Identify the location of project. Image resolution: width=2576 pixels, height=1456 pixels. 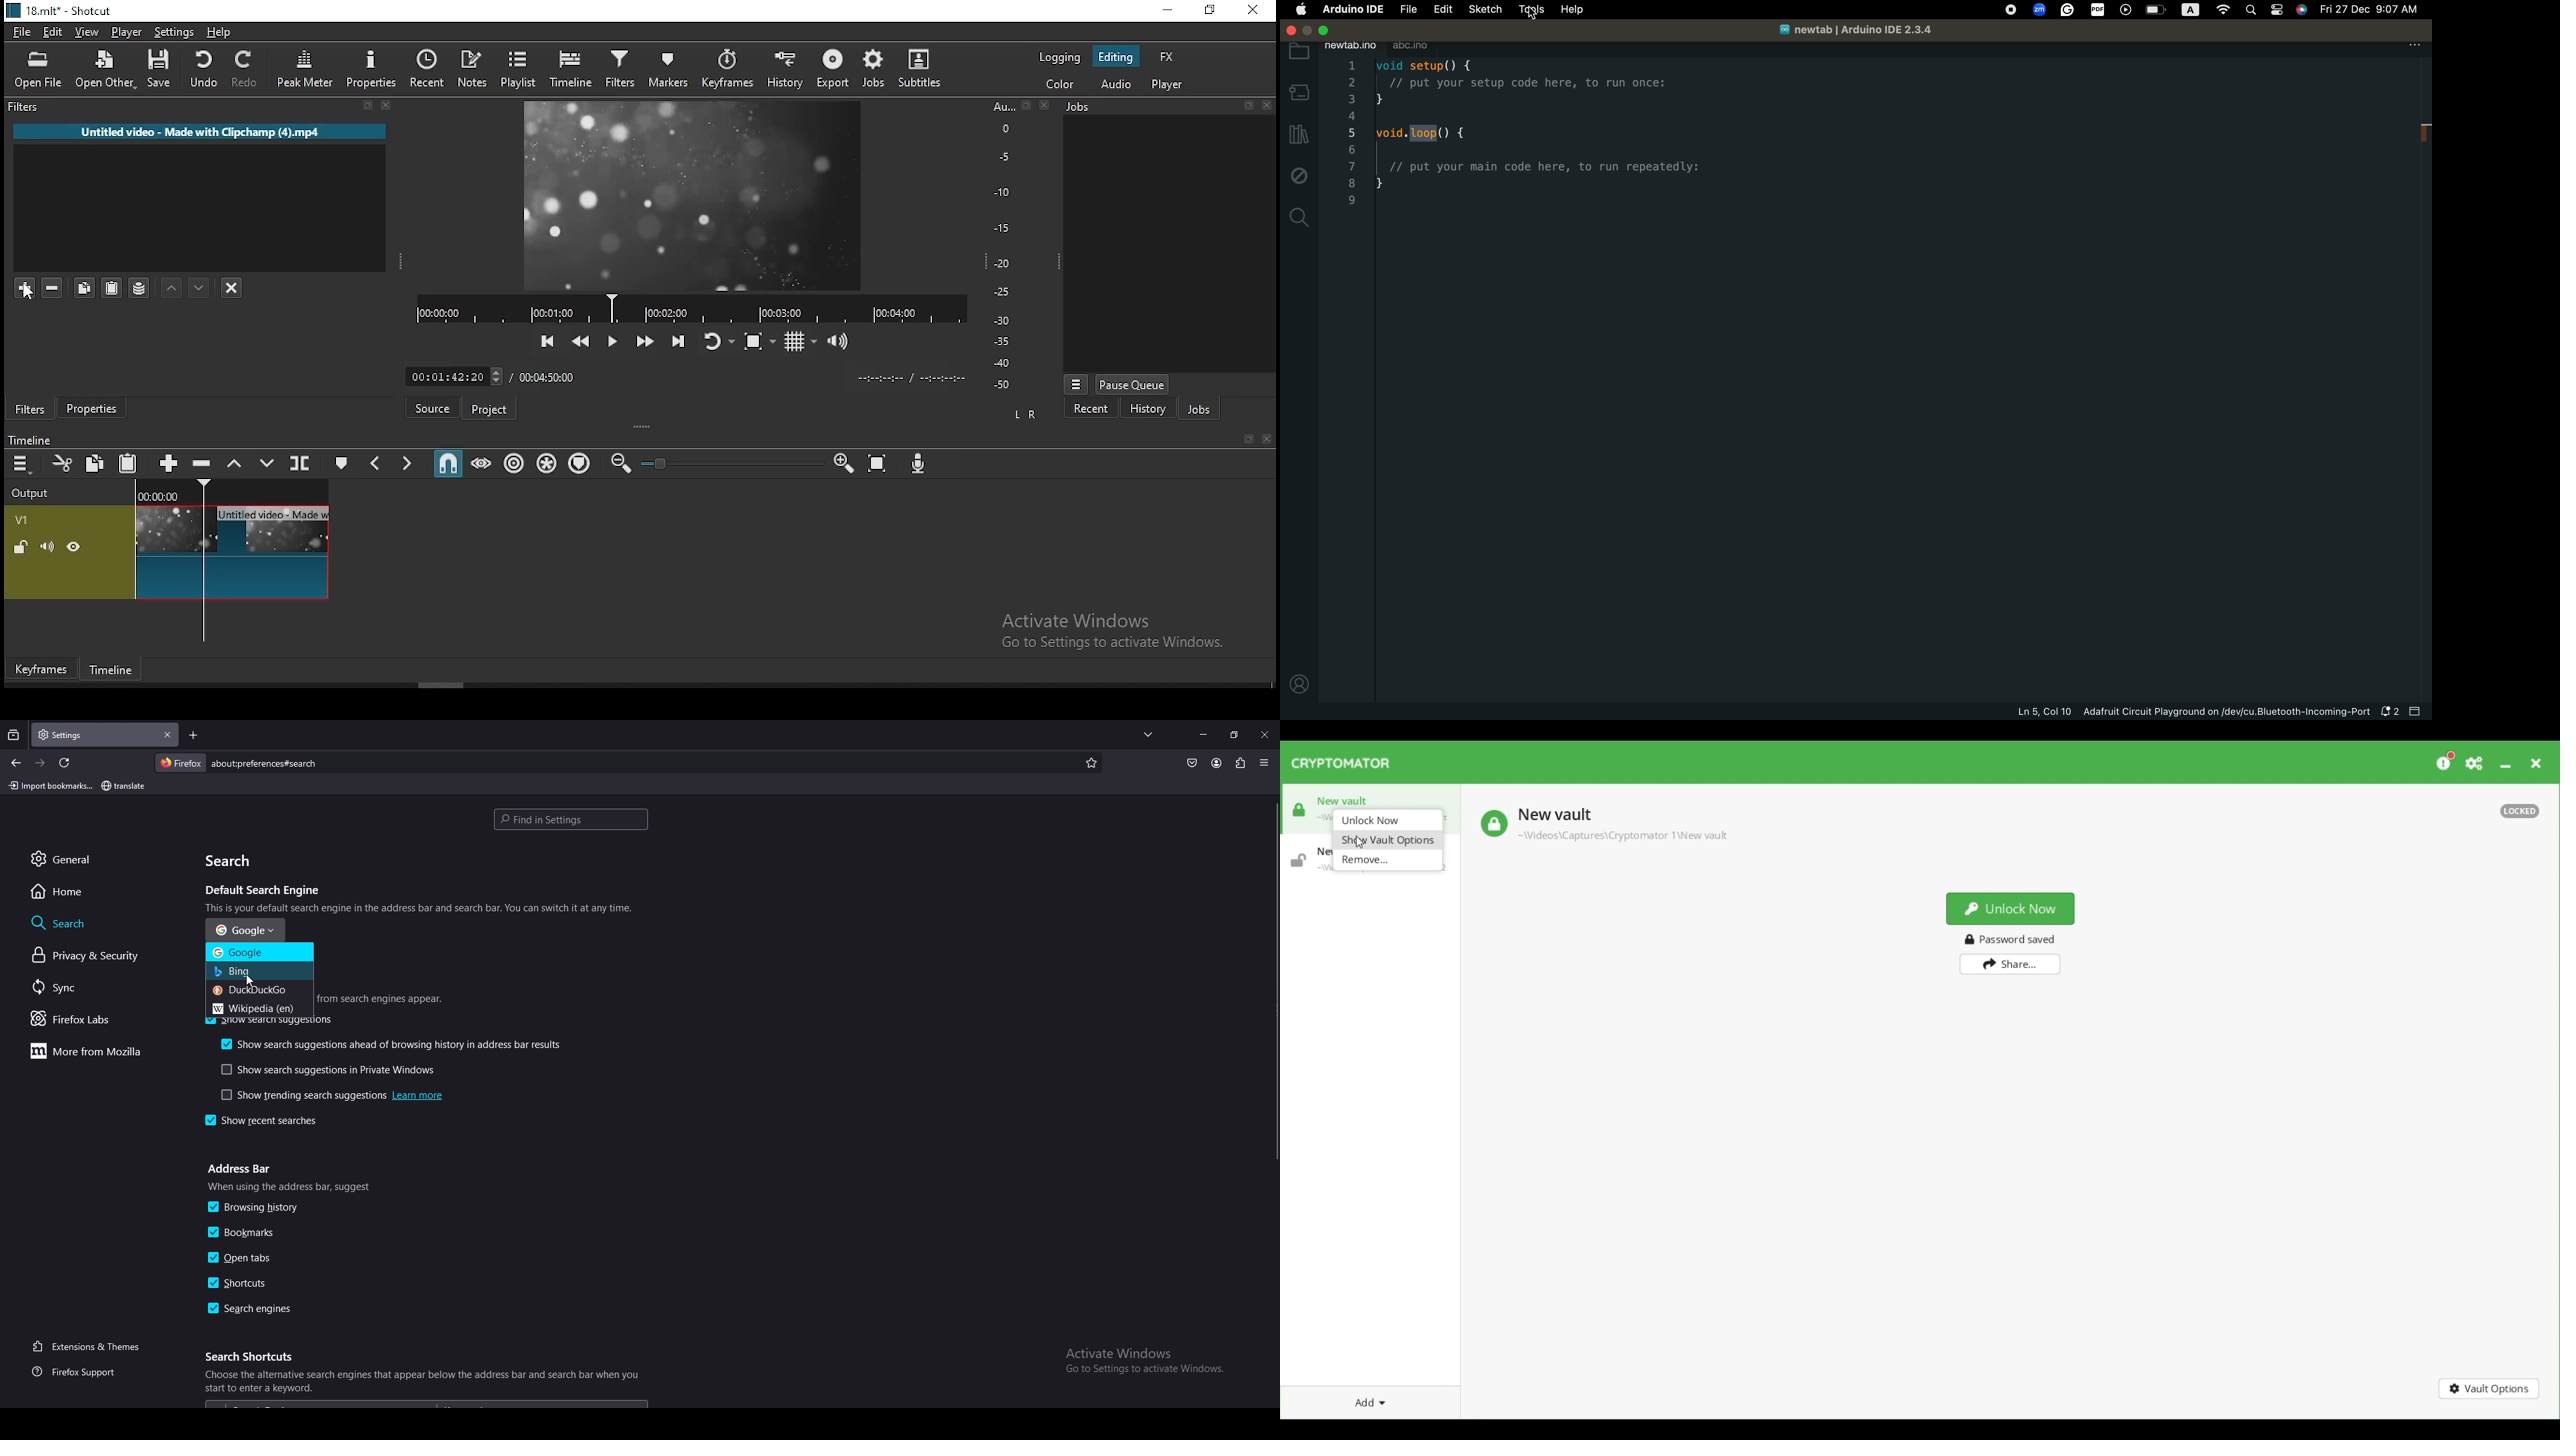
(487, 410).